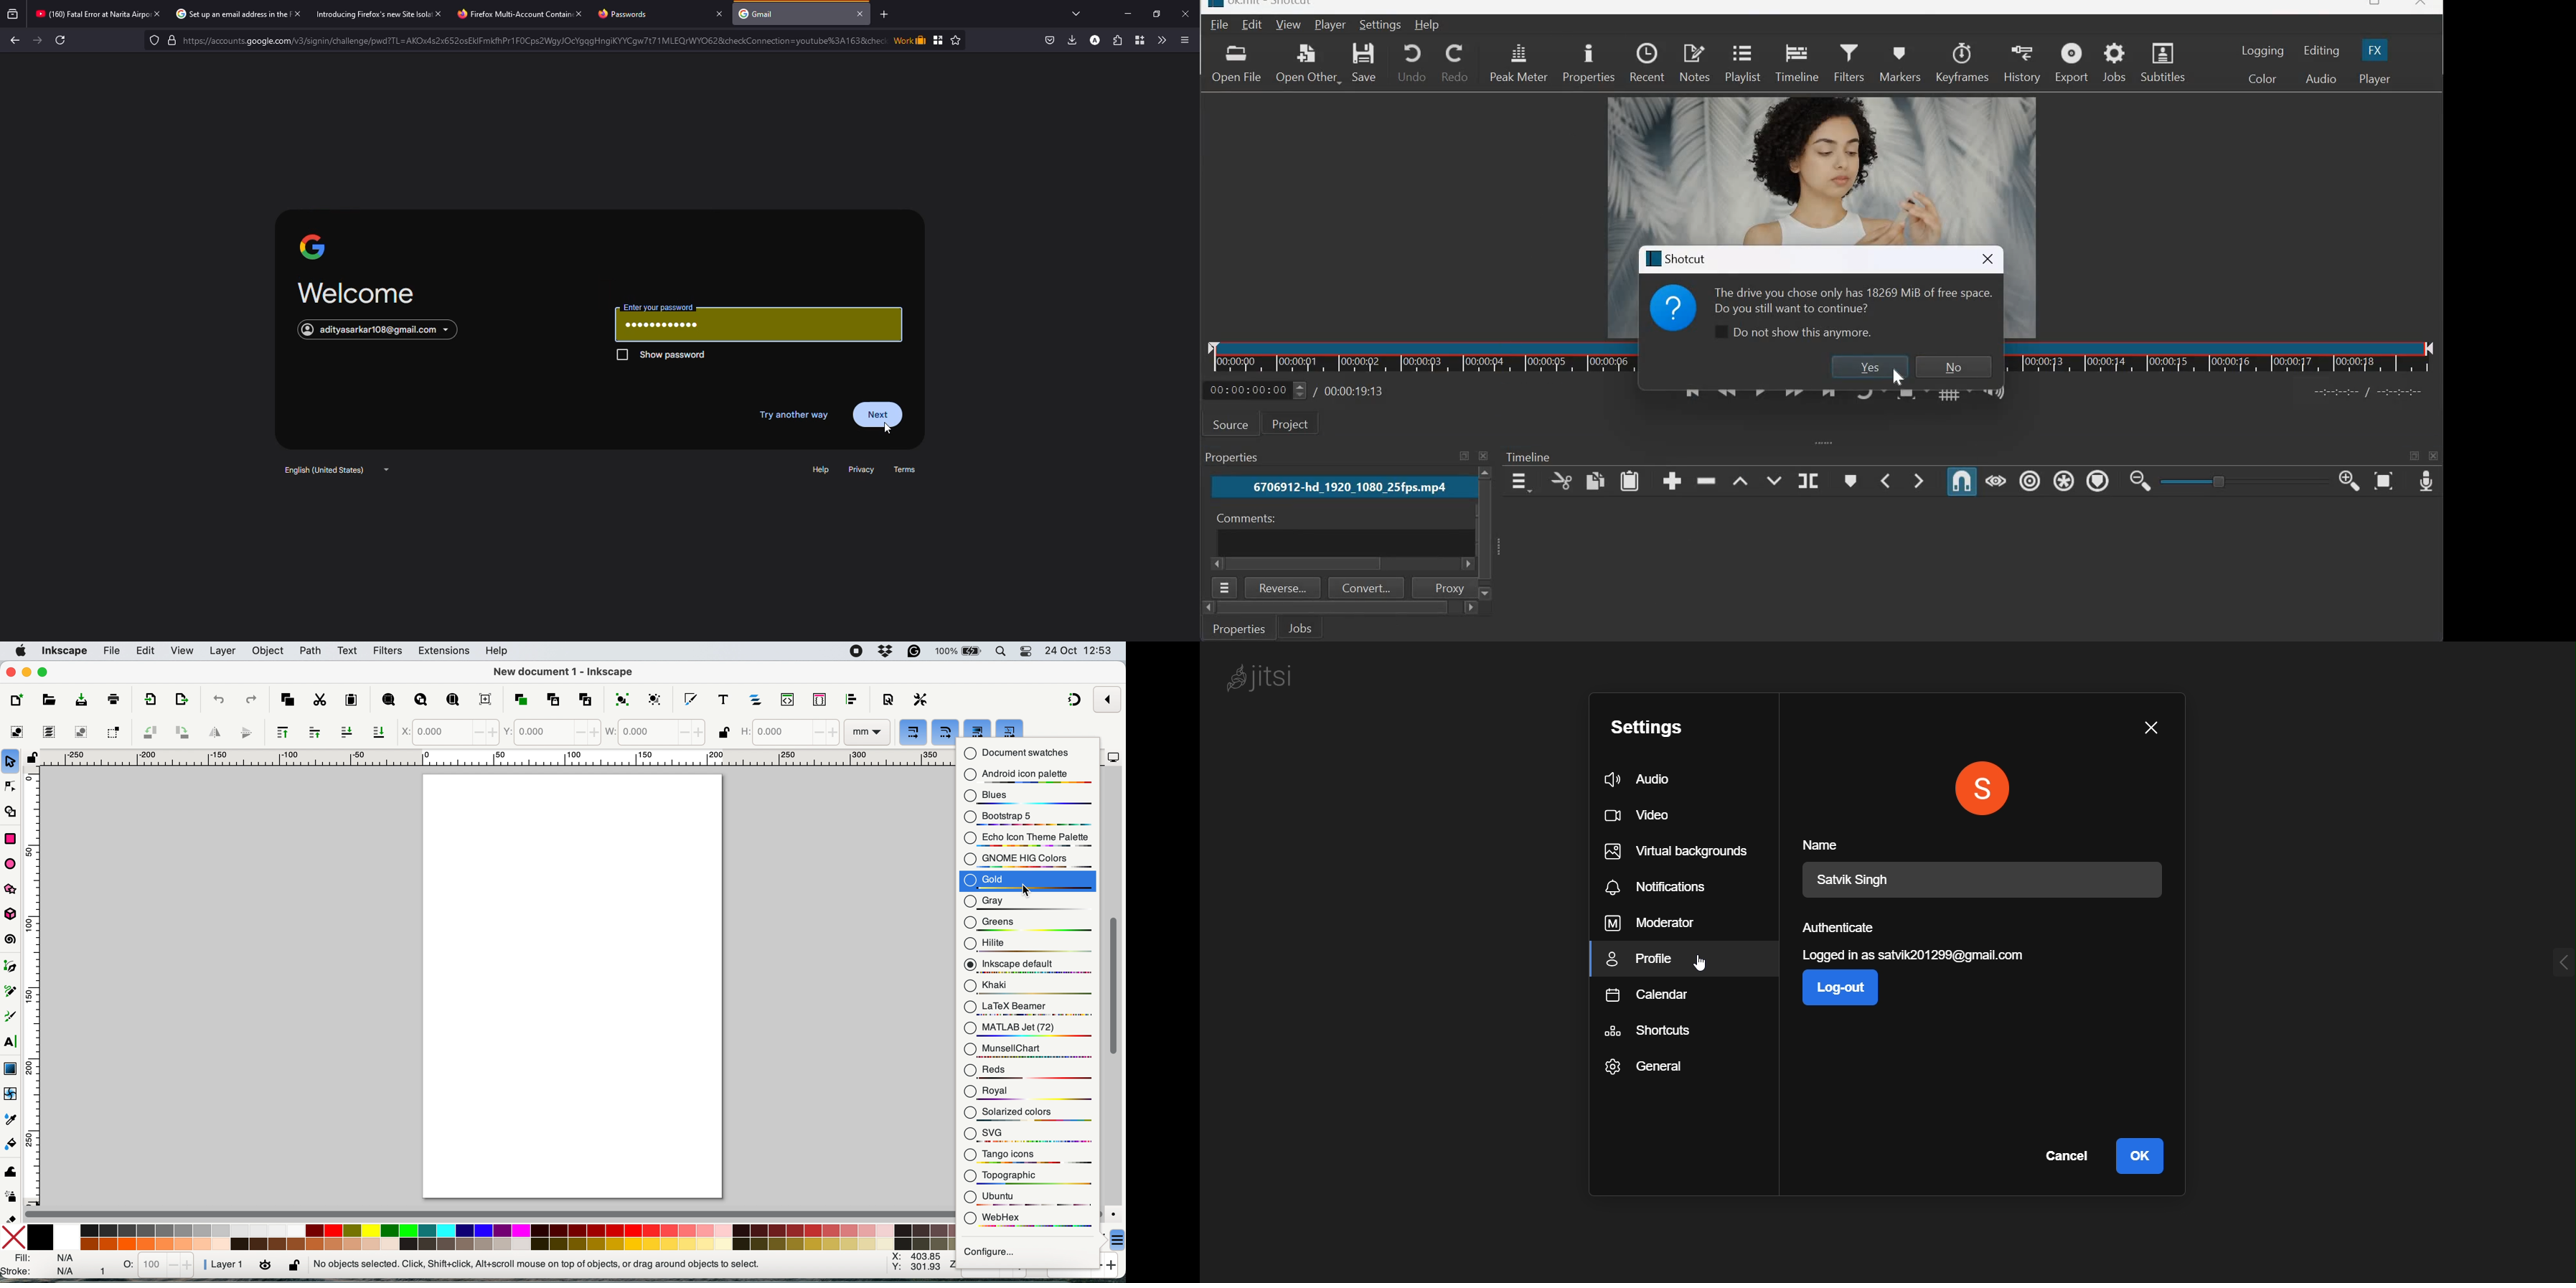 The height and width of the screenshot is (1288, 2576). I want to click on try another way, so click(795, 416).